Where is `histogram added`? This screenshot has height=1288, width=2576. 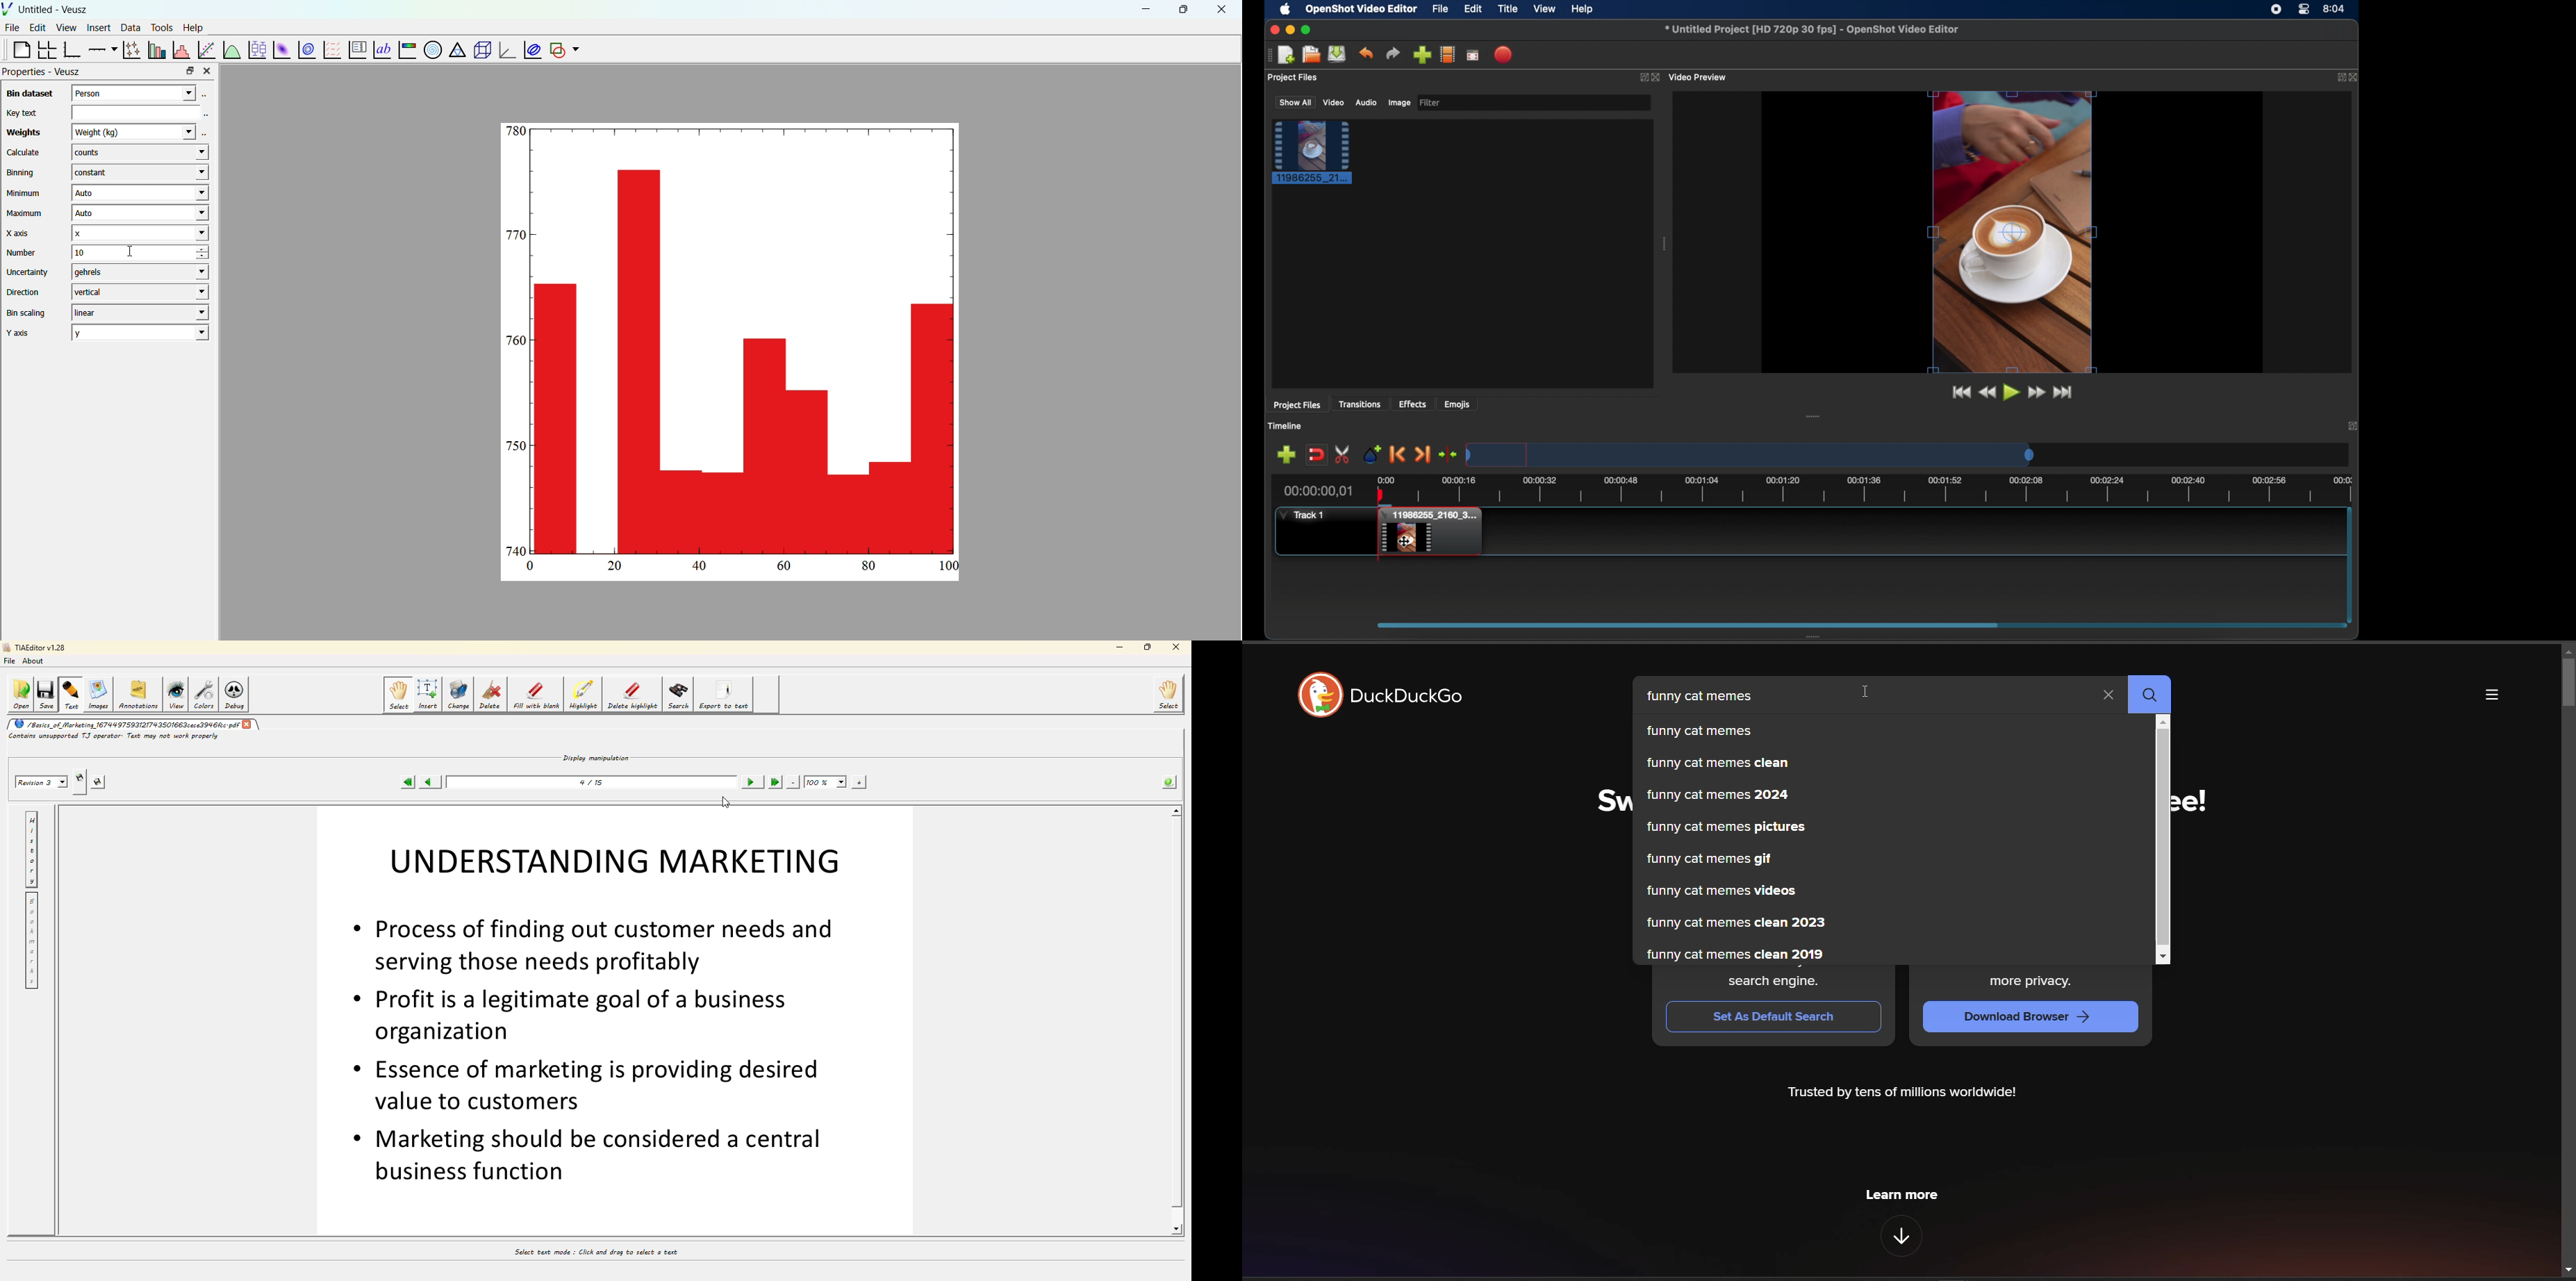
histogram added is located at coordinates (733, 340).